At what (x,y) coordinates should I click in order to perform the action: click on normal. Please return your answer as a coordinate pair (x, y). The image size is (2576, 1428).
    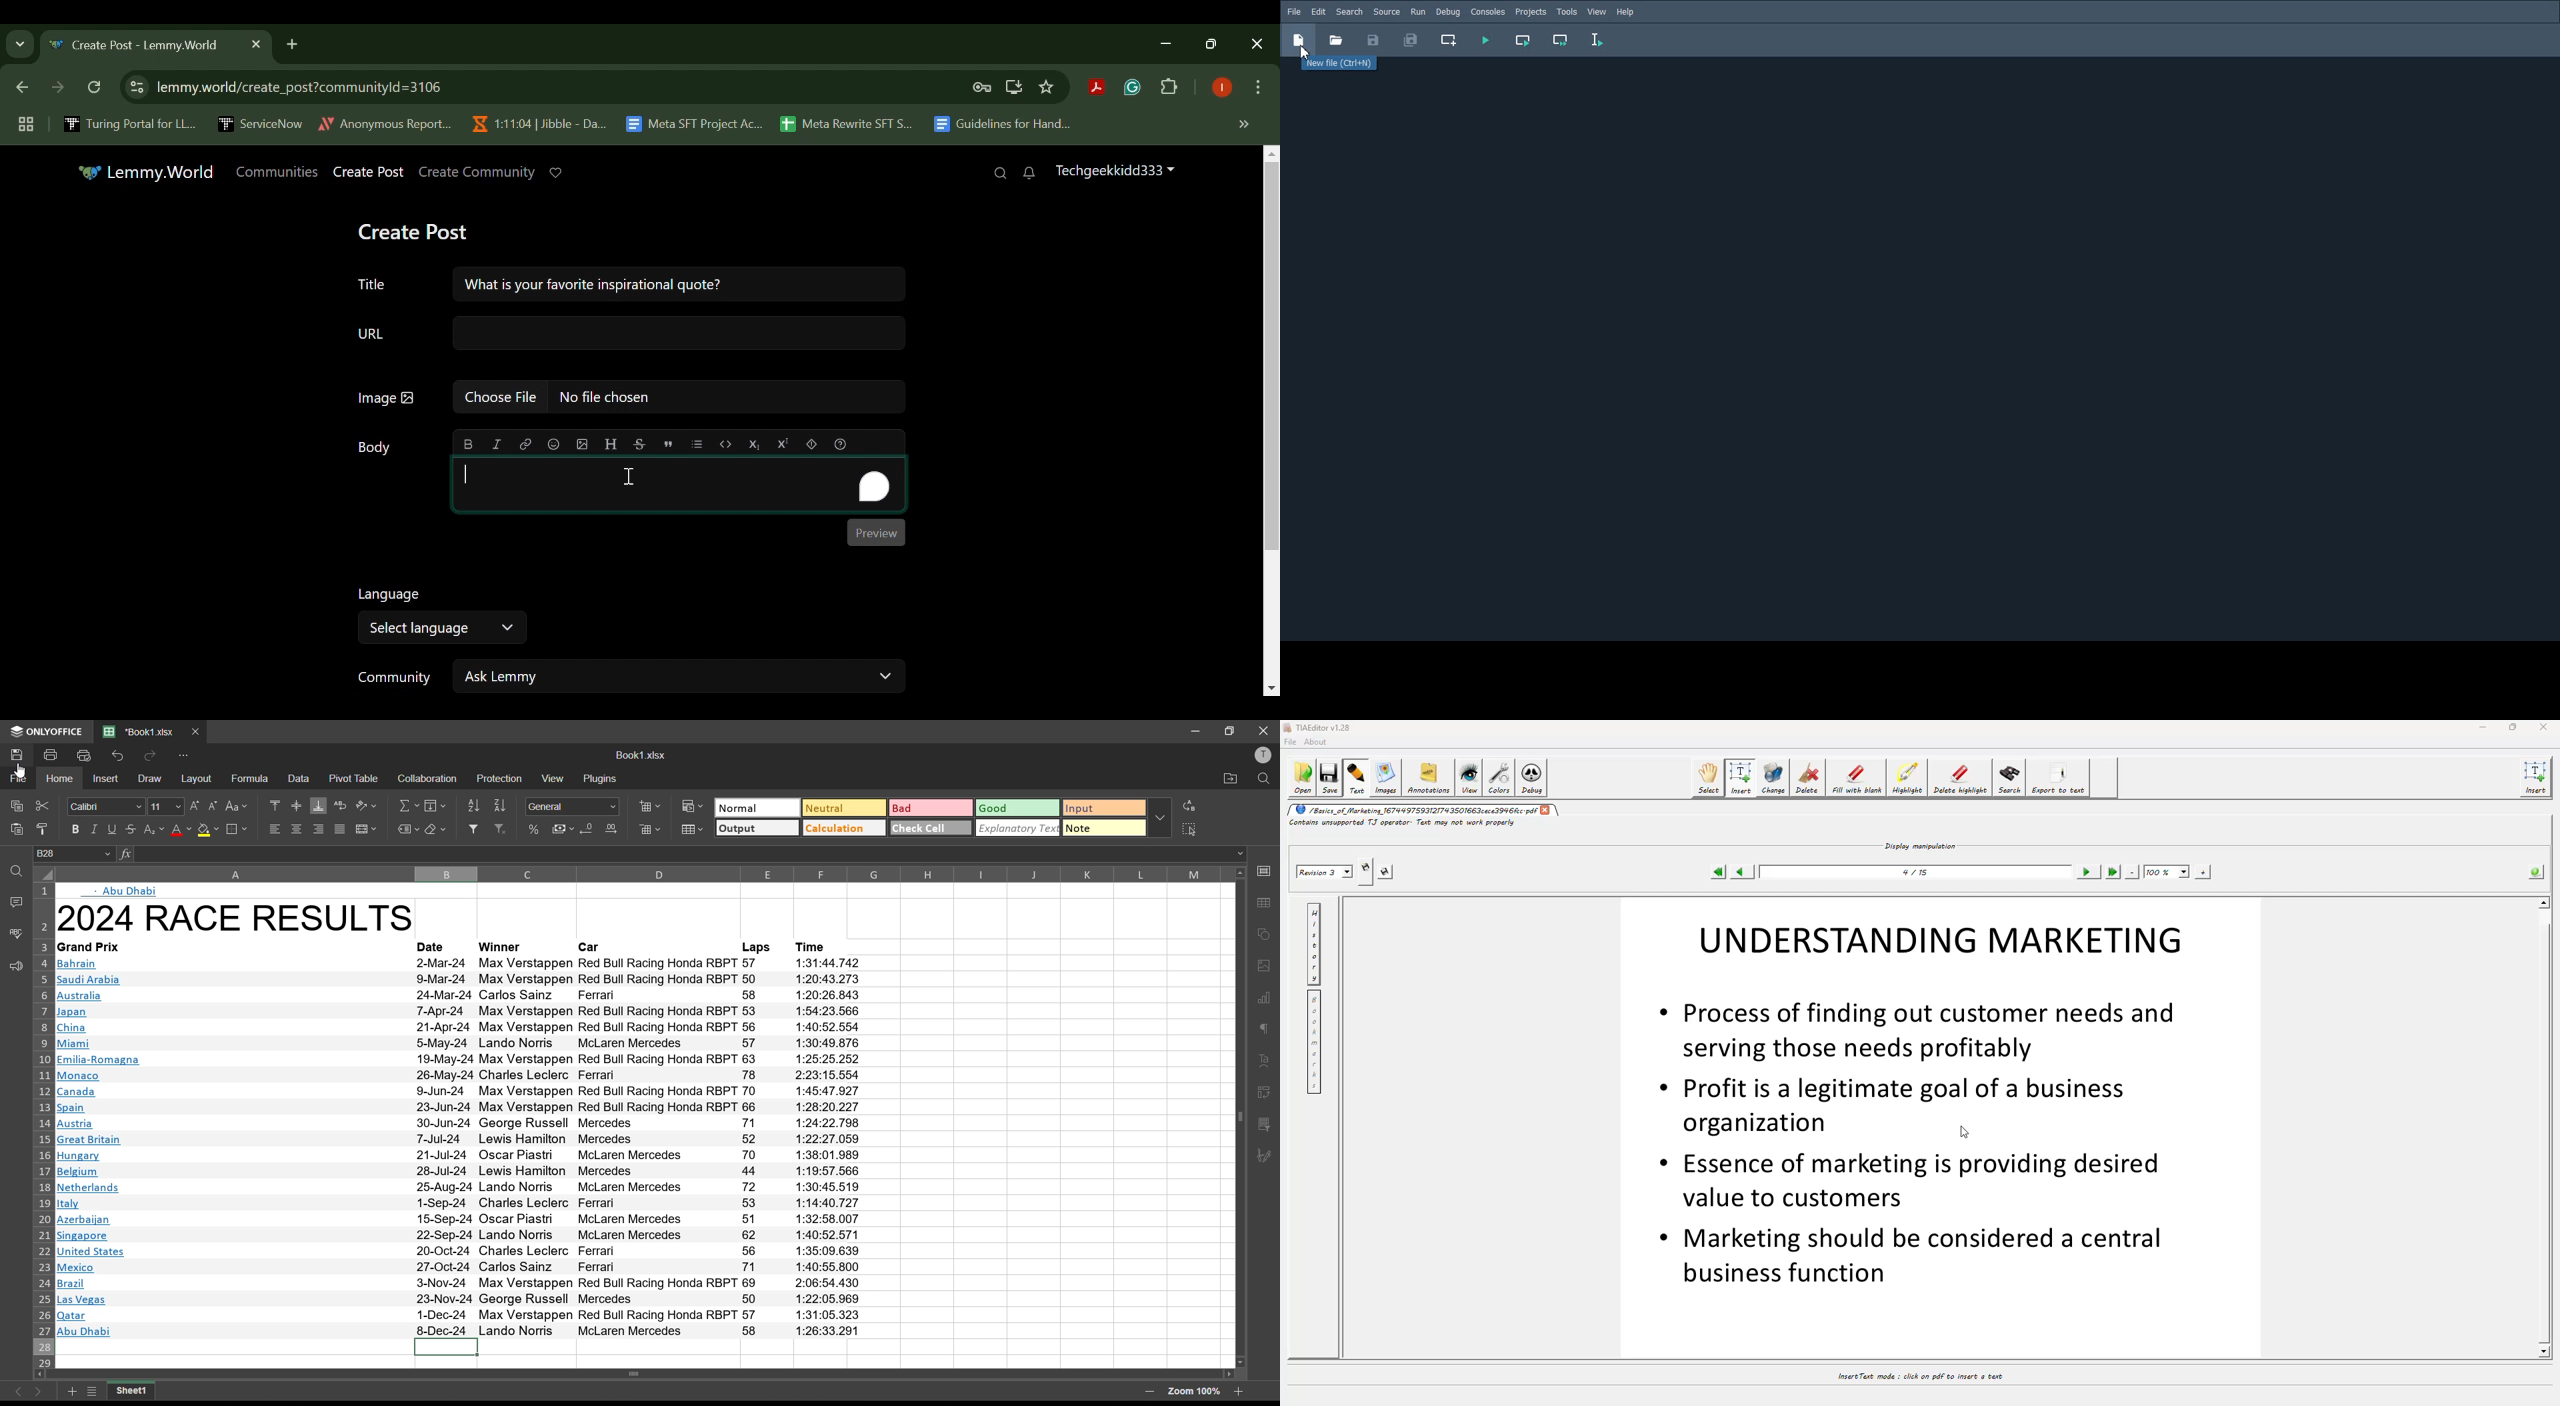
    Looking at the image, I should click on (757, 807).